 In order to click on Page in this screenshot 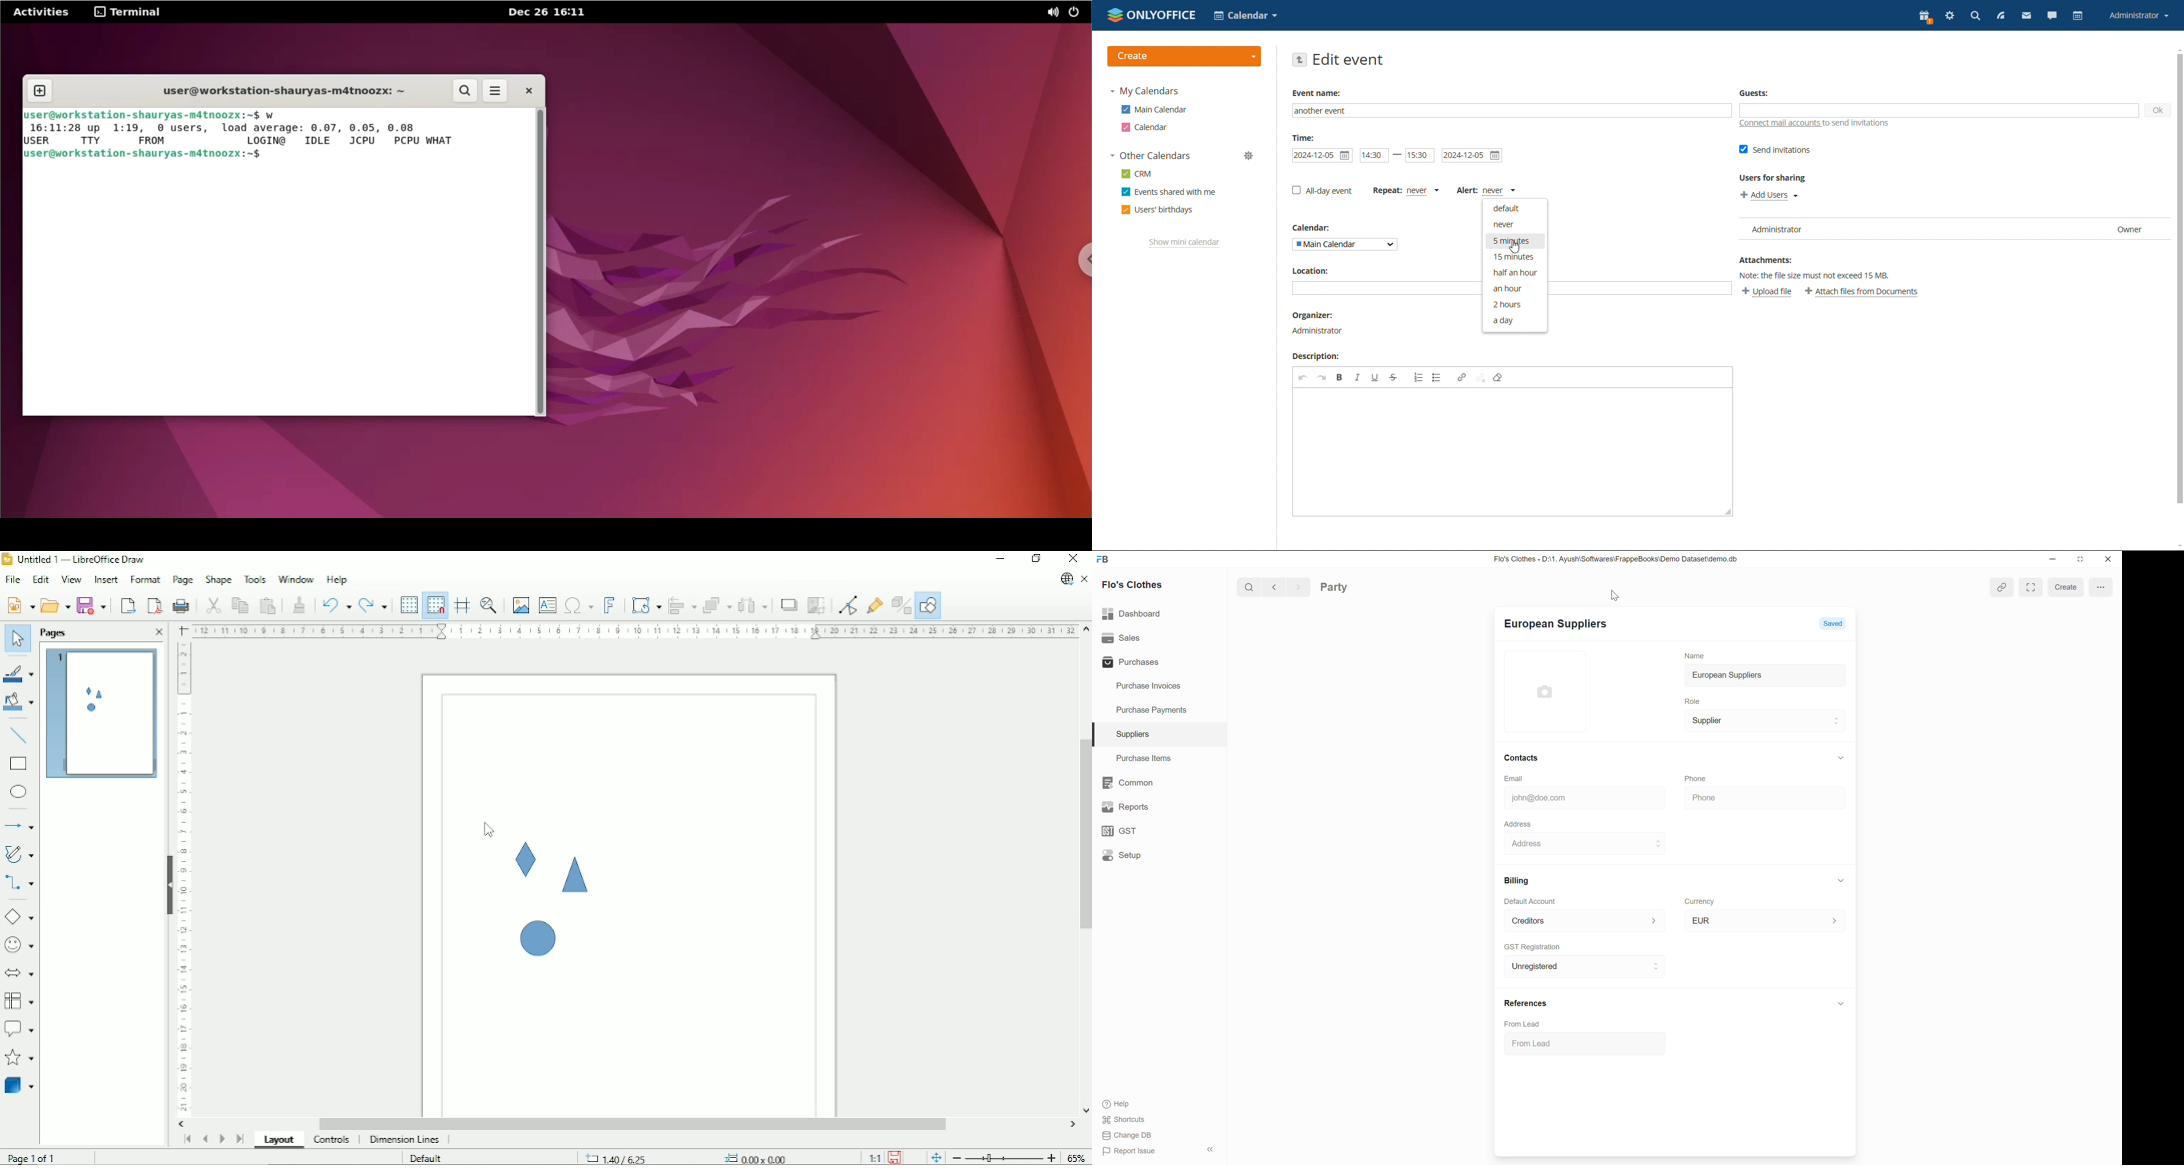, I will do `click(183, 580)`.